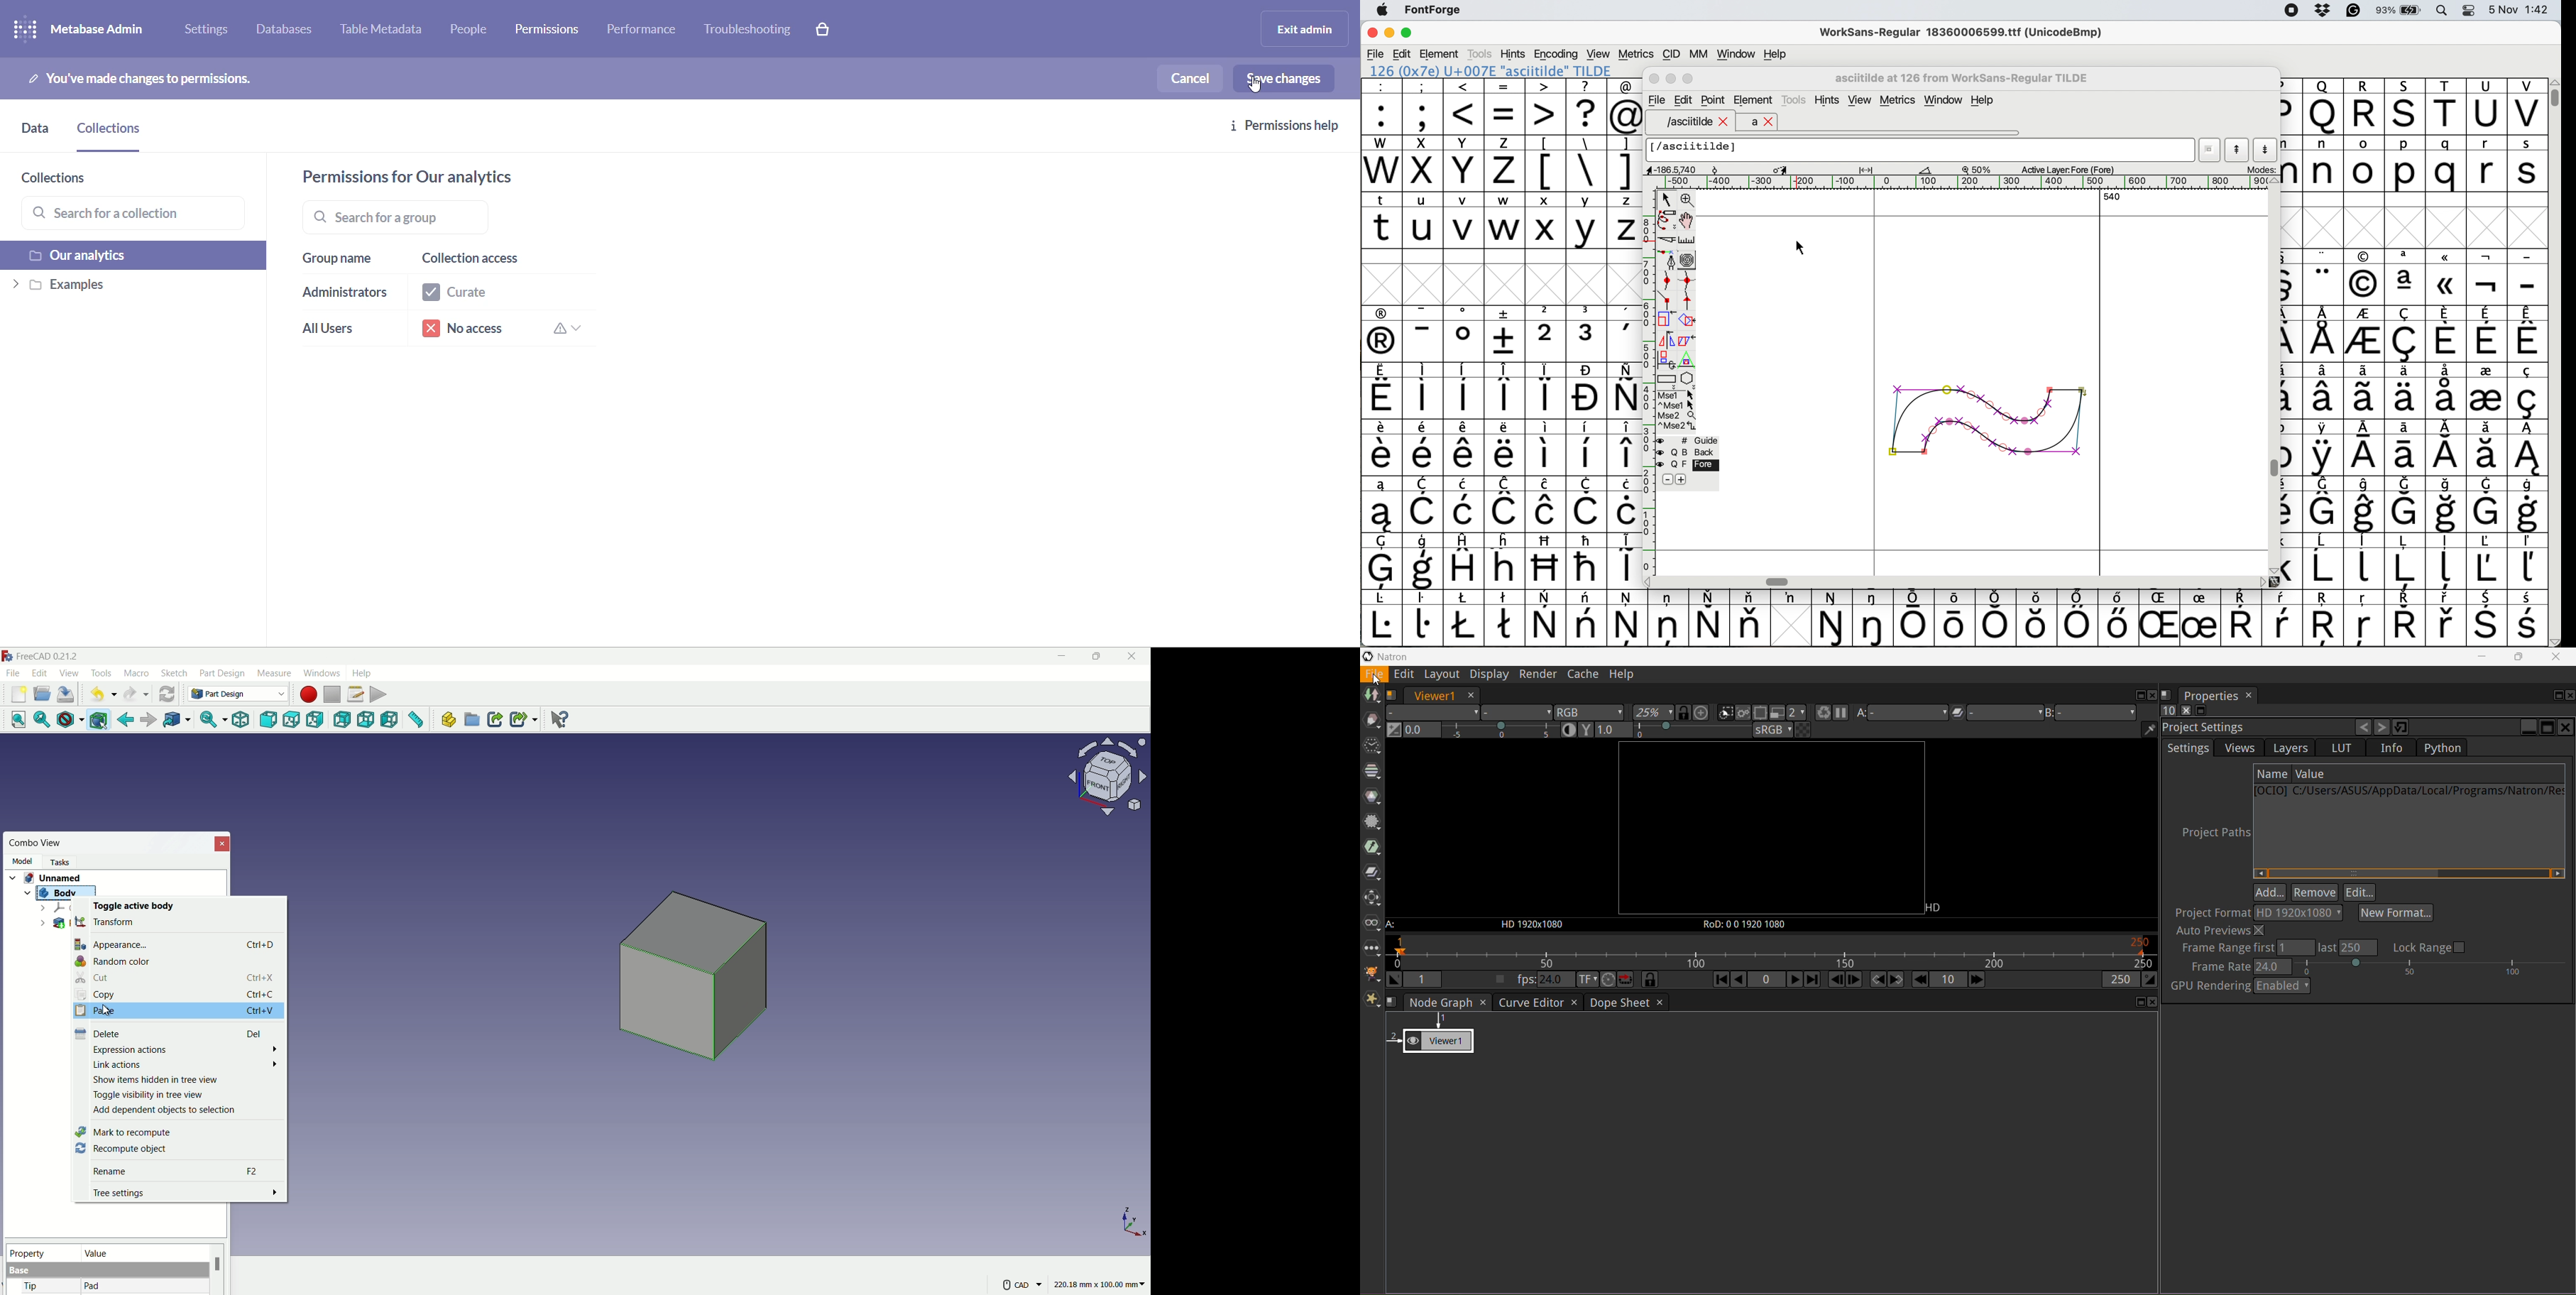  Describe the element at coordinates (126, 720) in the screenshot. I see `go back` at that location.